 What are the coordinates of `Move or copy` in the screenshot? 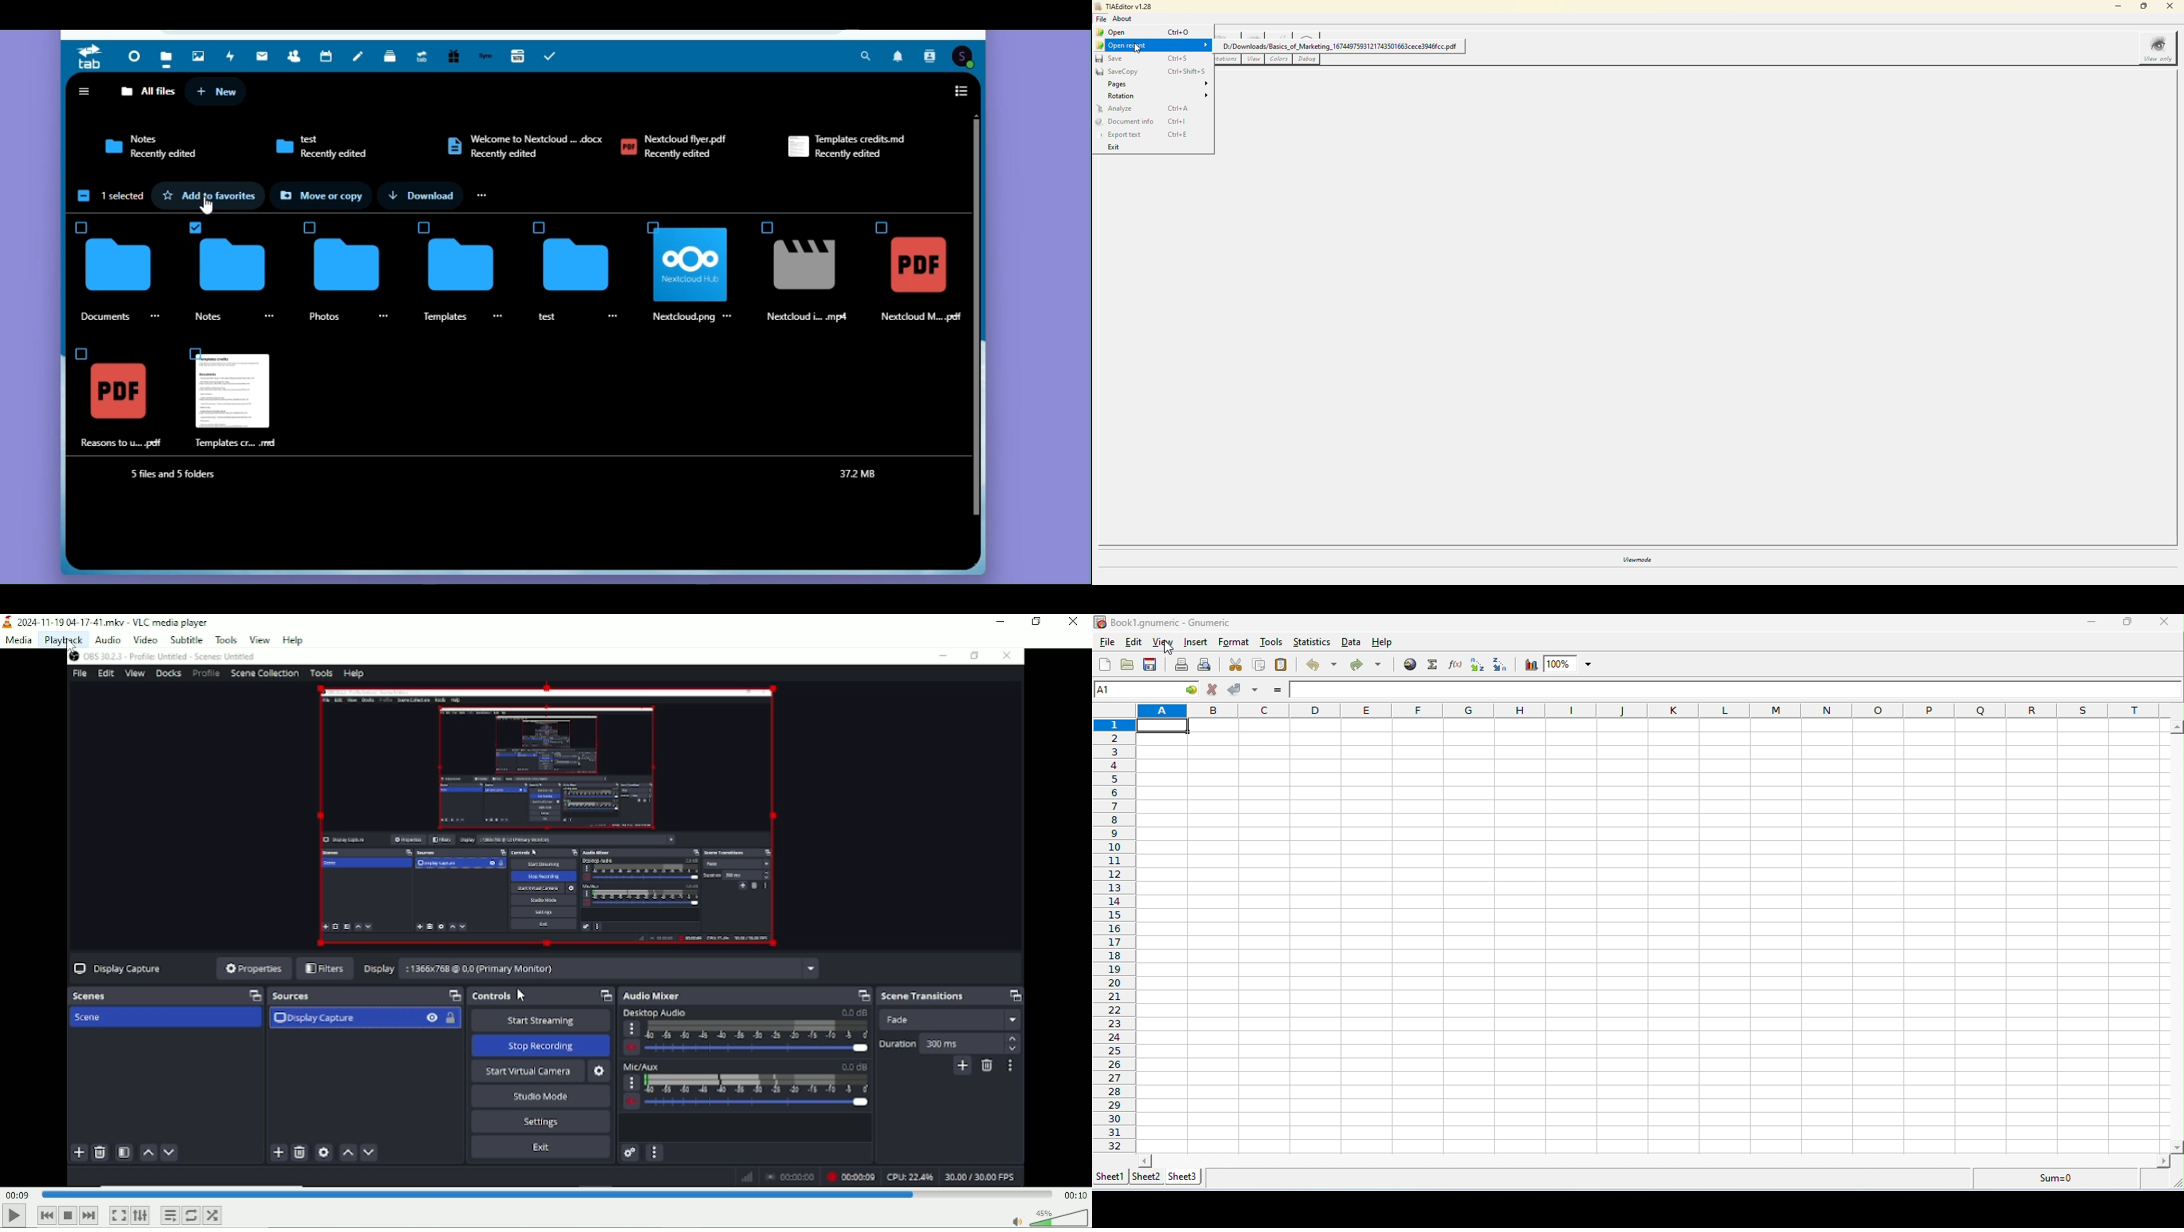 It's located at (321, 199).